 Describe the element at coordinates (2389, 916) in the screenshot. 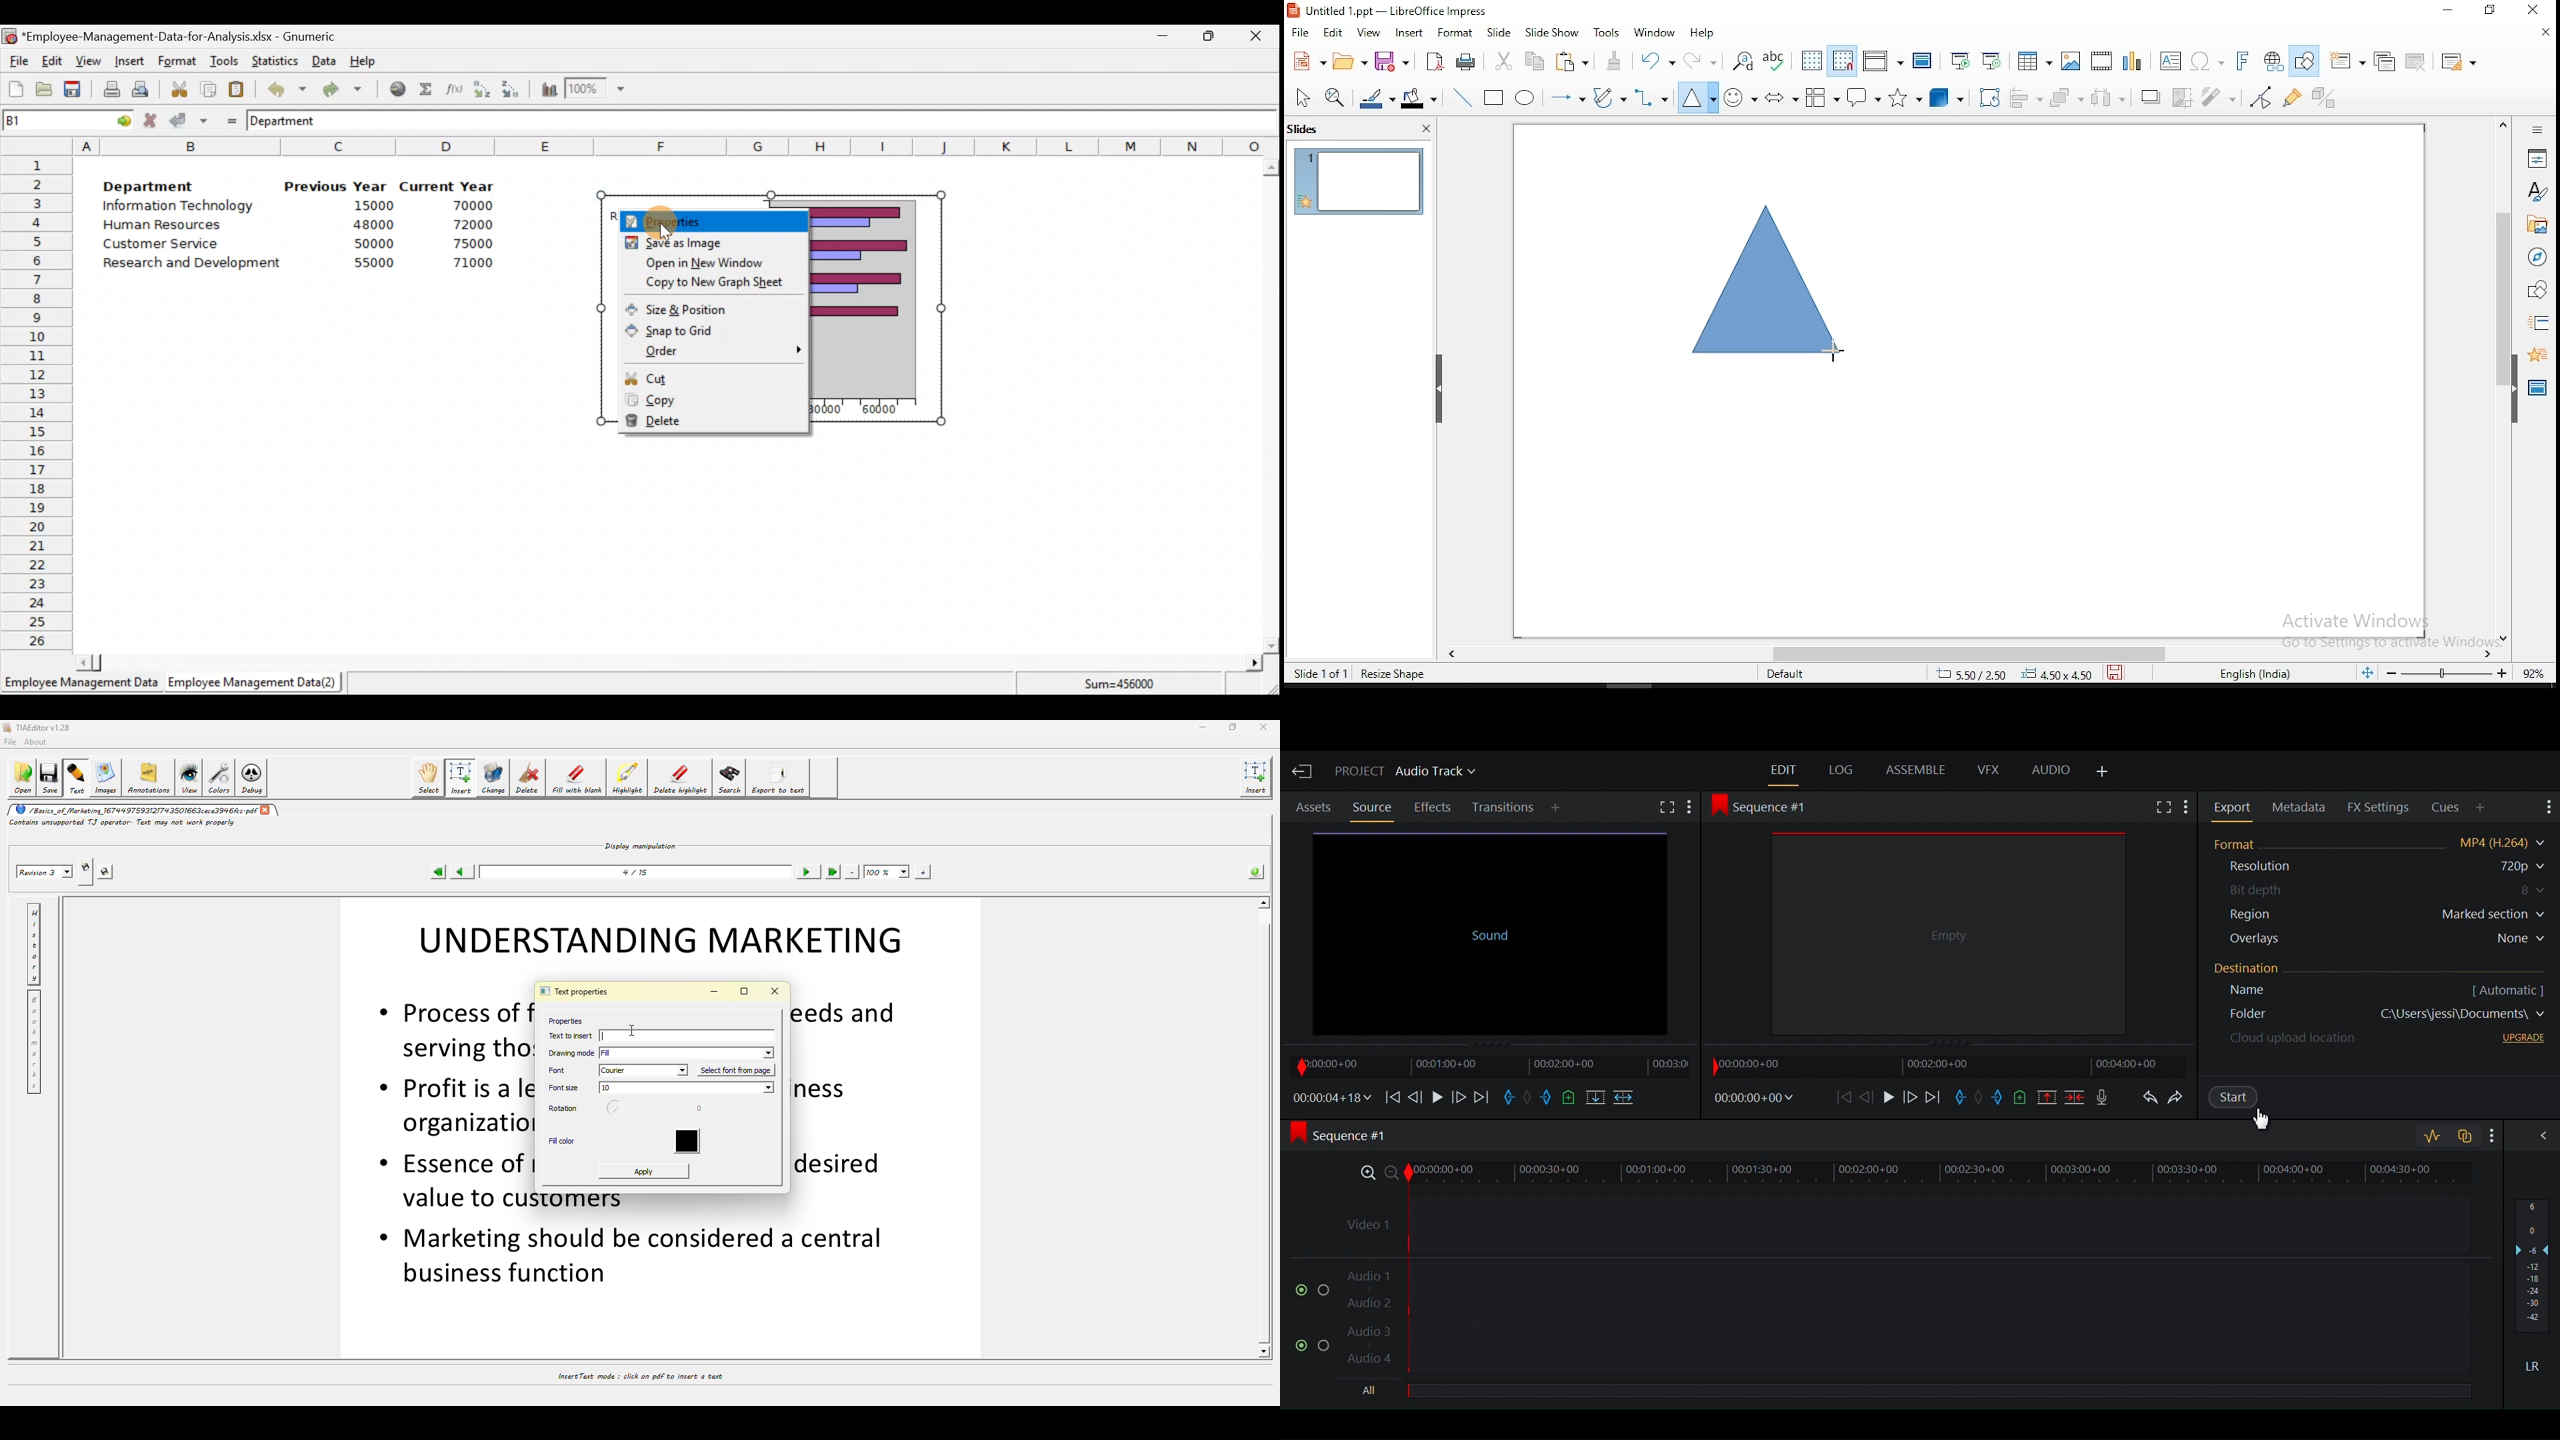

I see `Region` at that location.